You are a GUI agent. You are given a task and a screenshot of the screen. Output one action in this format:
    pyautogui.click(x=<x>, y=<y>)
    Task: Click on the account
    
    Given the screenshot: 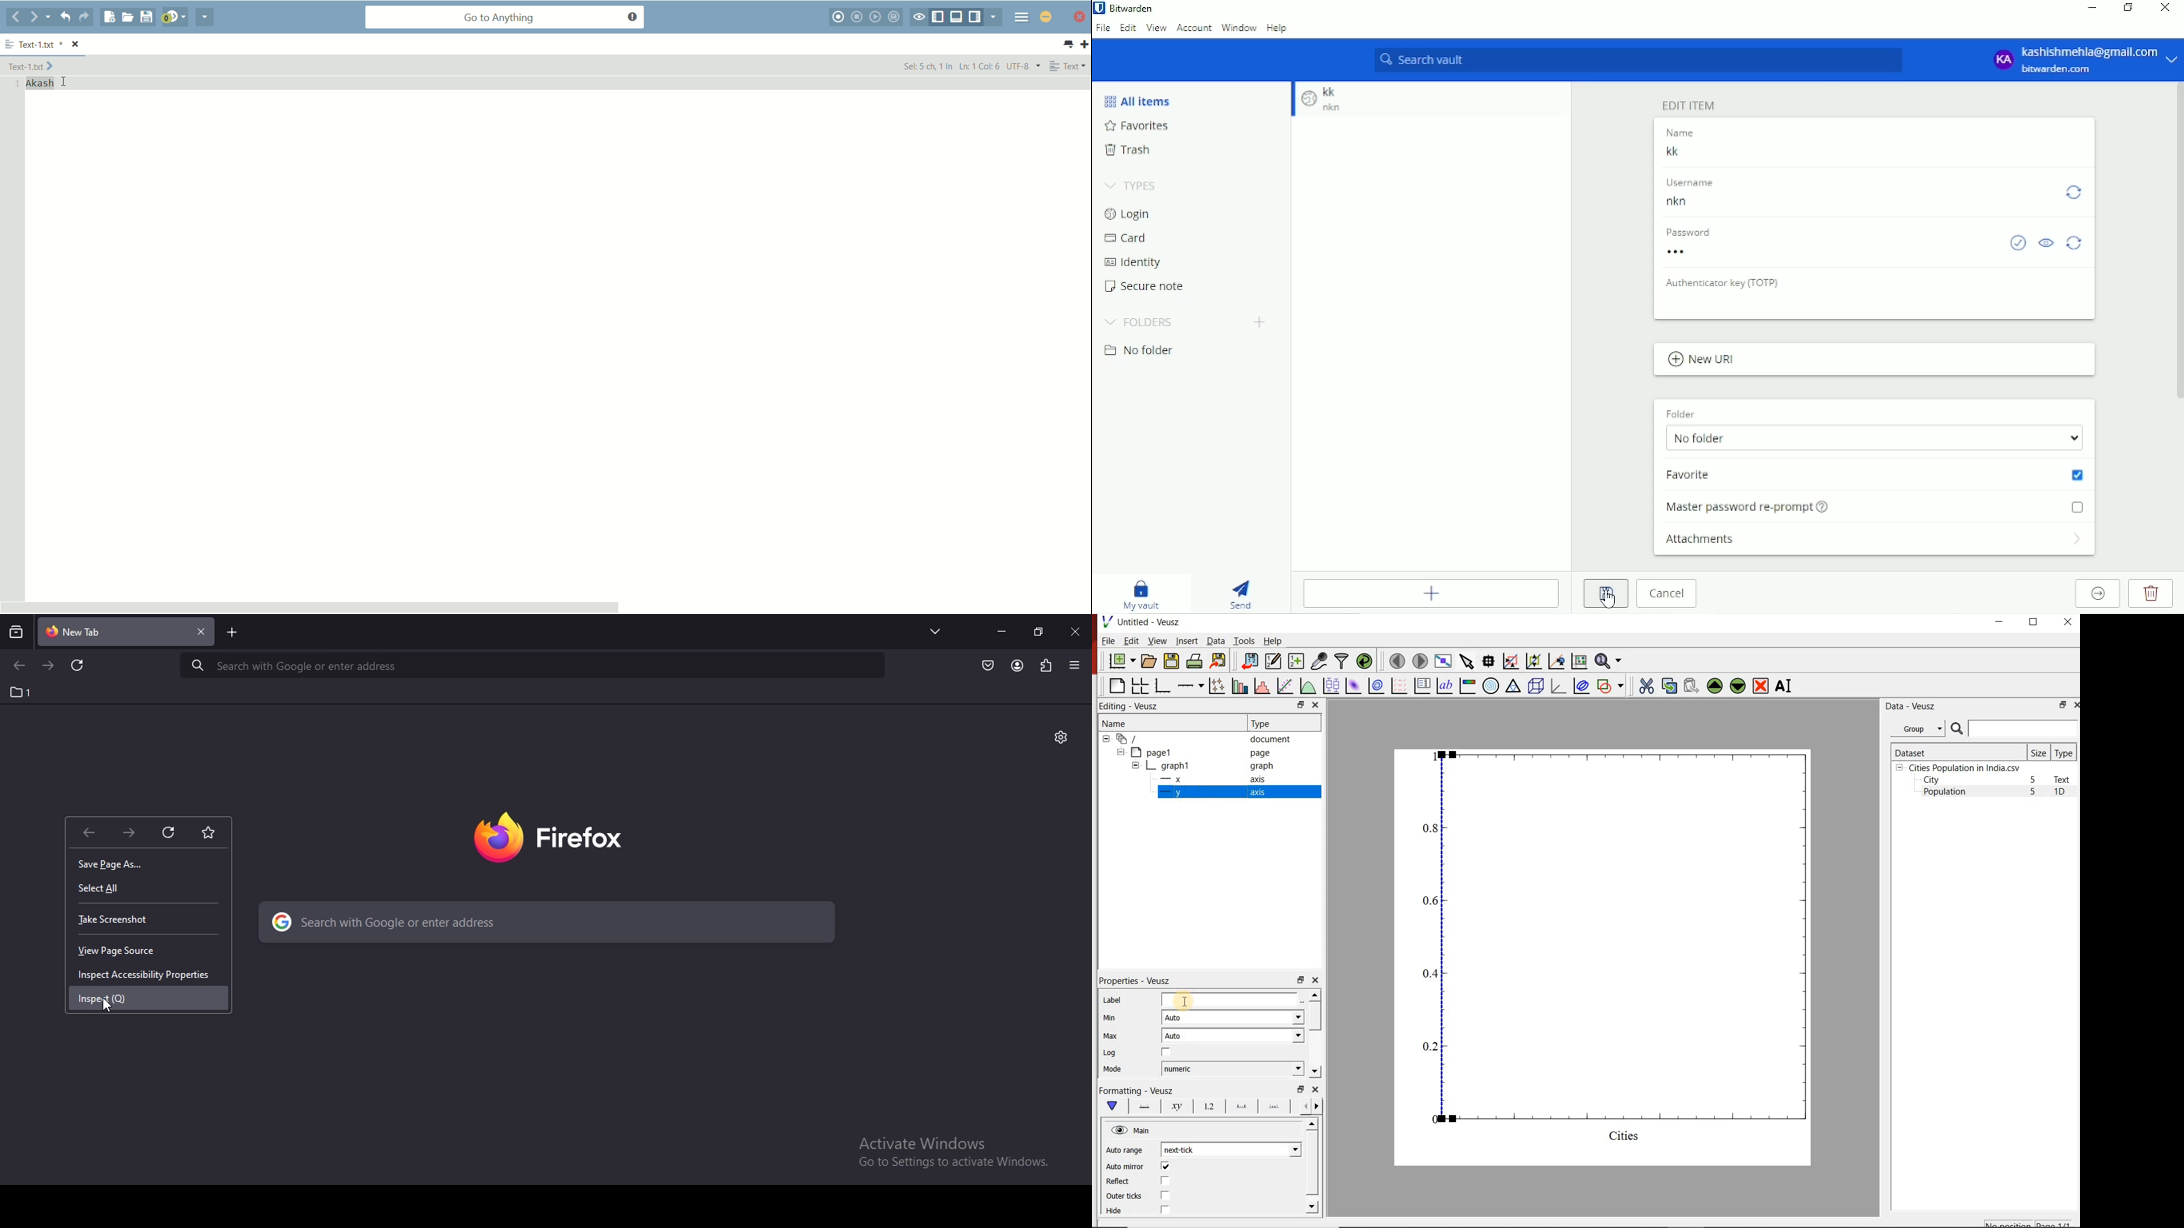 What is the action you would take?
    pyautogui.click(x=1018, y=665)
    